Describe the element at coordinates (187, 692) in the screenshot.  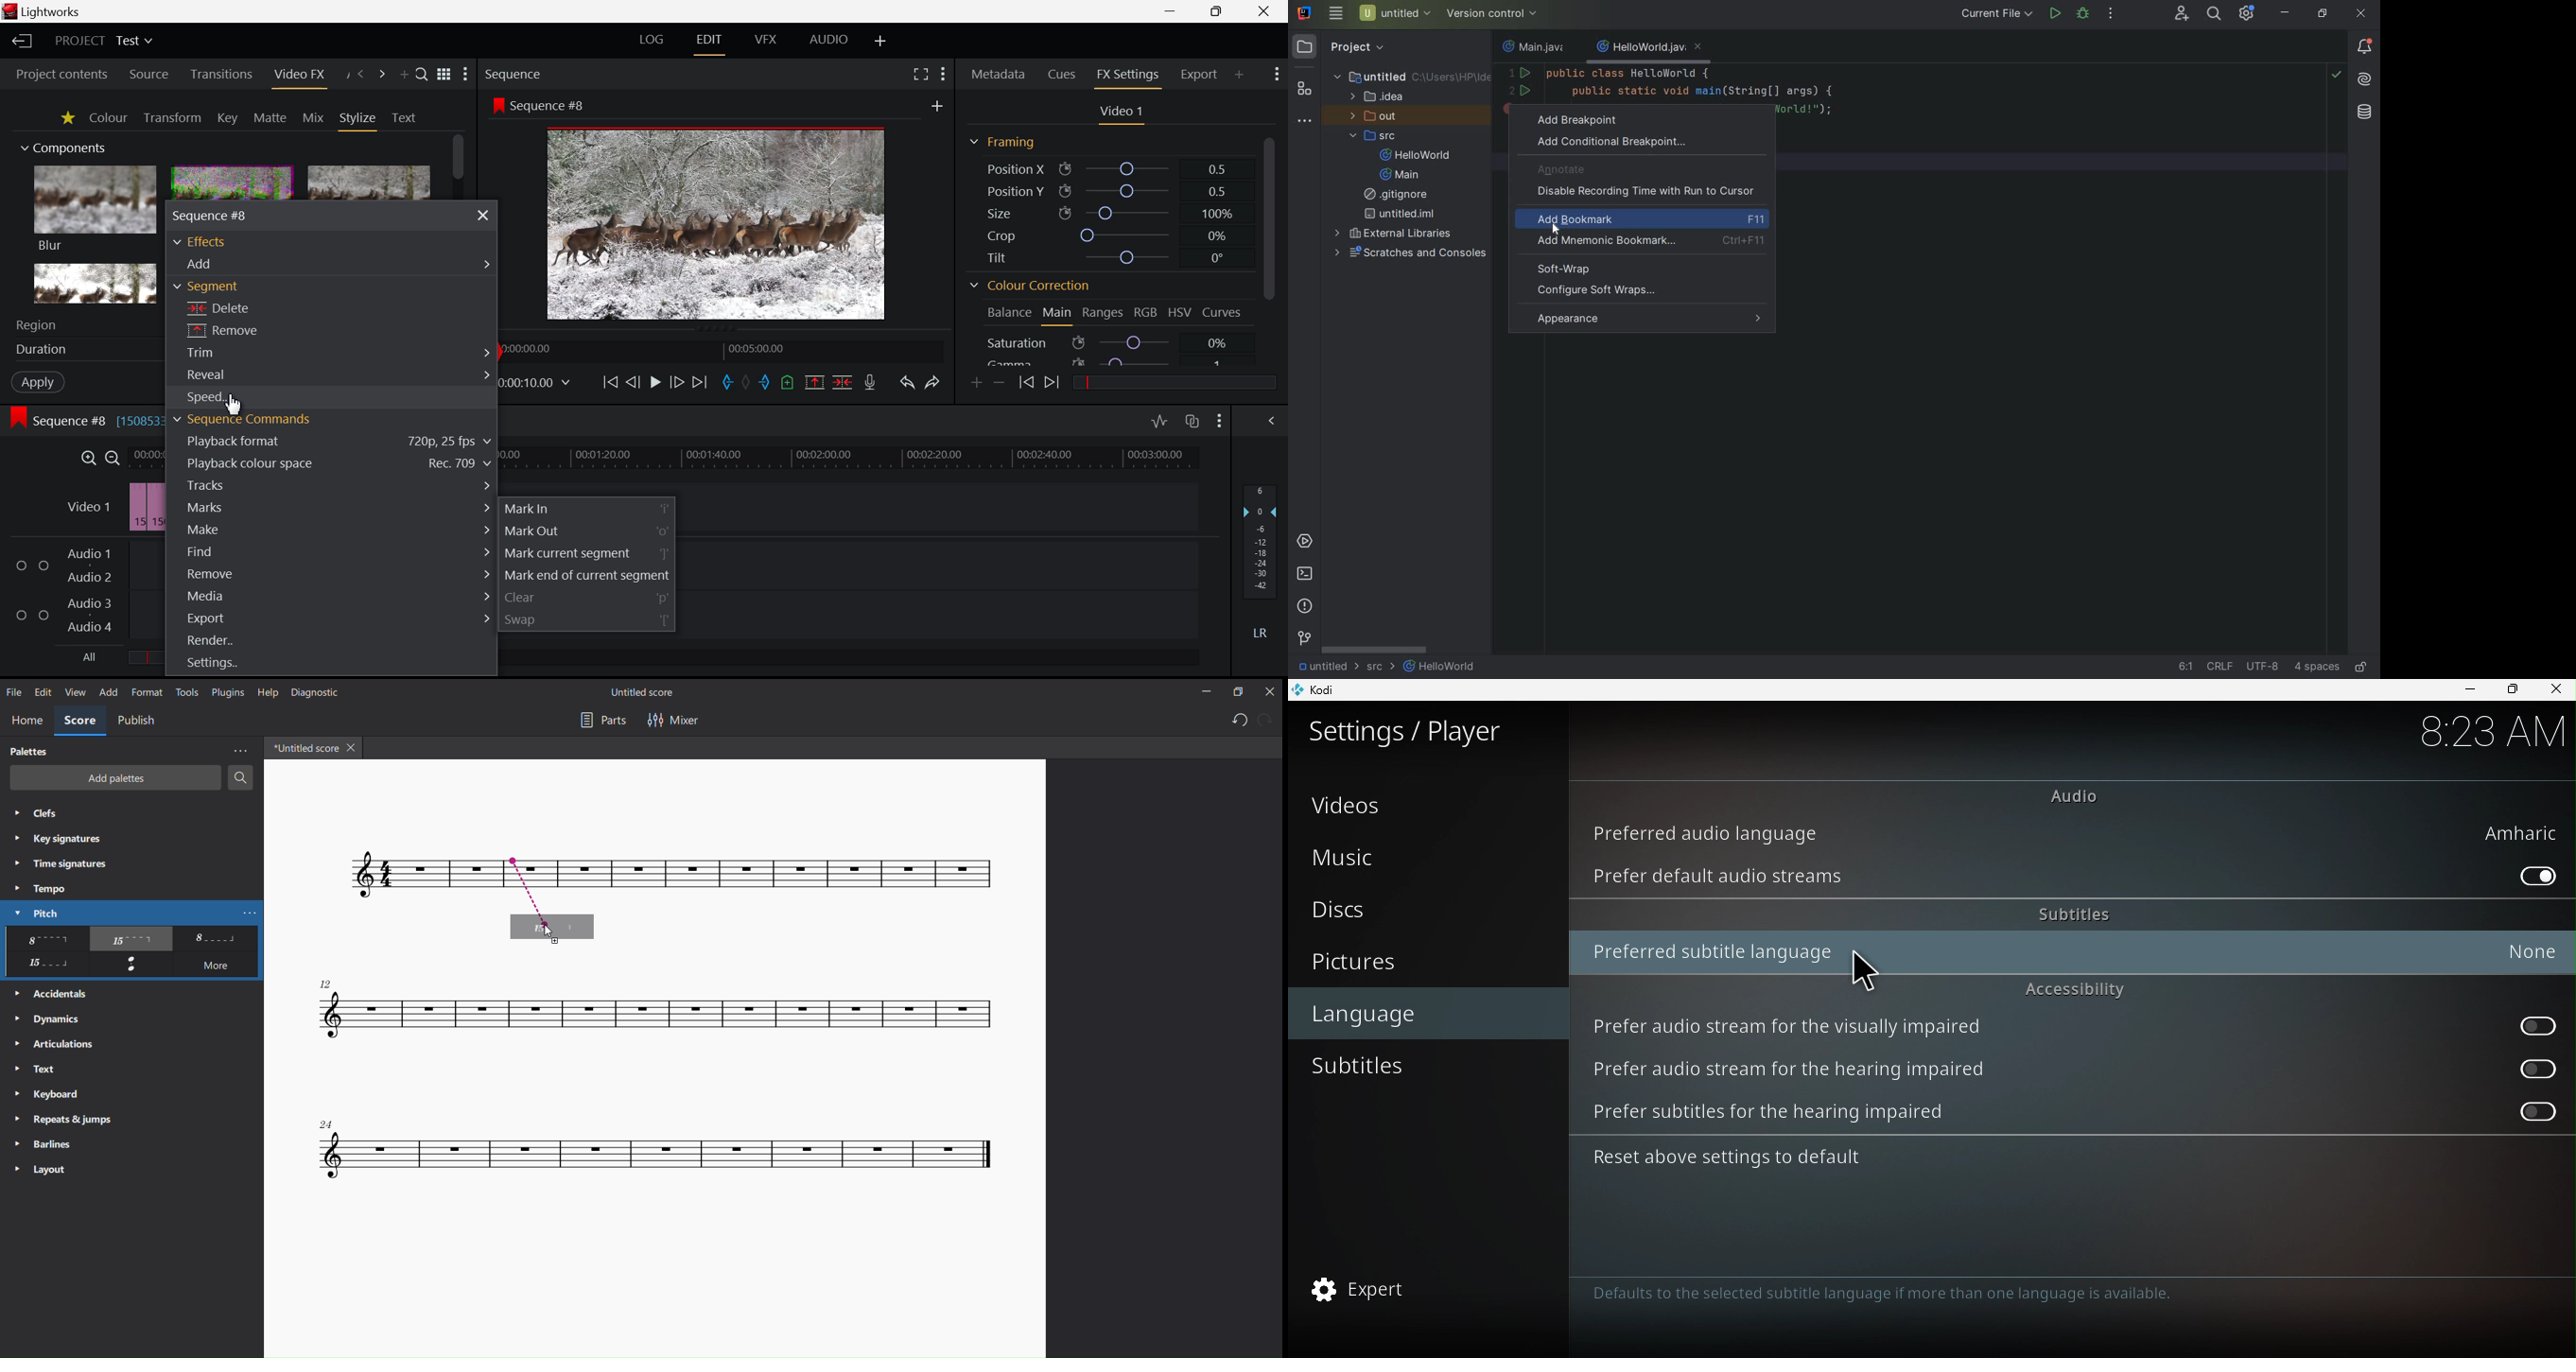
I see `tools` at that location.